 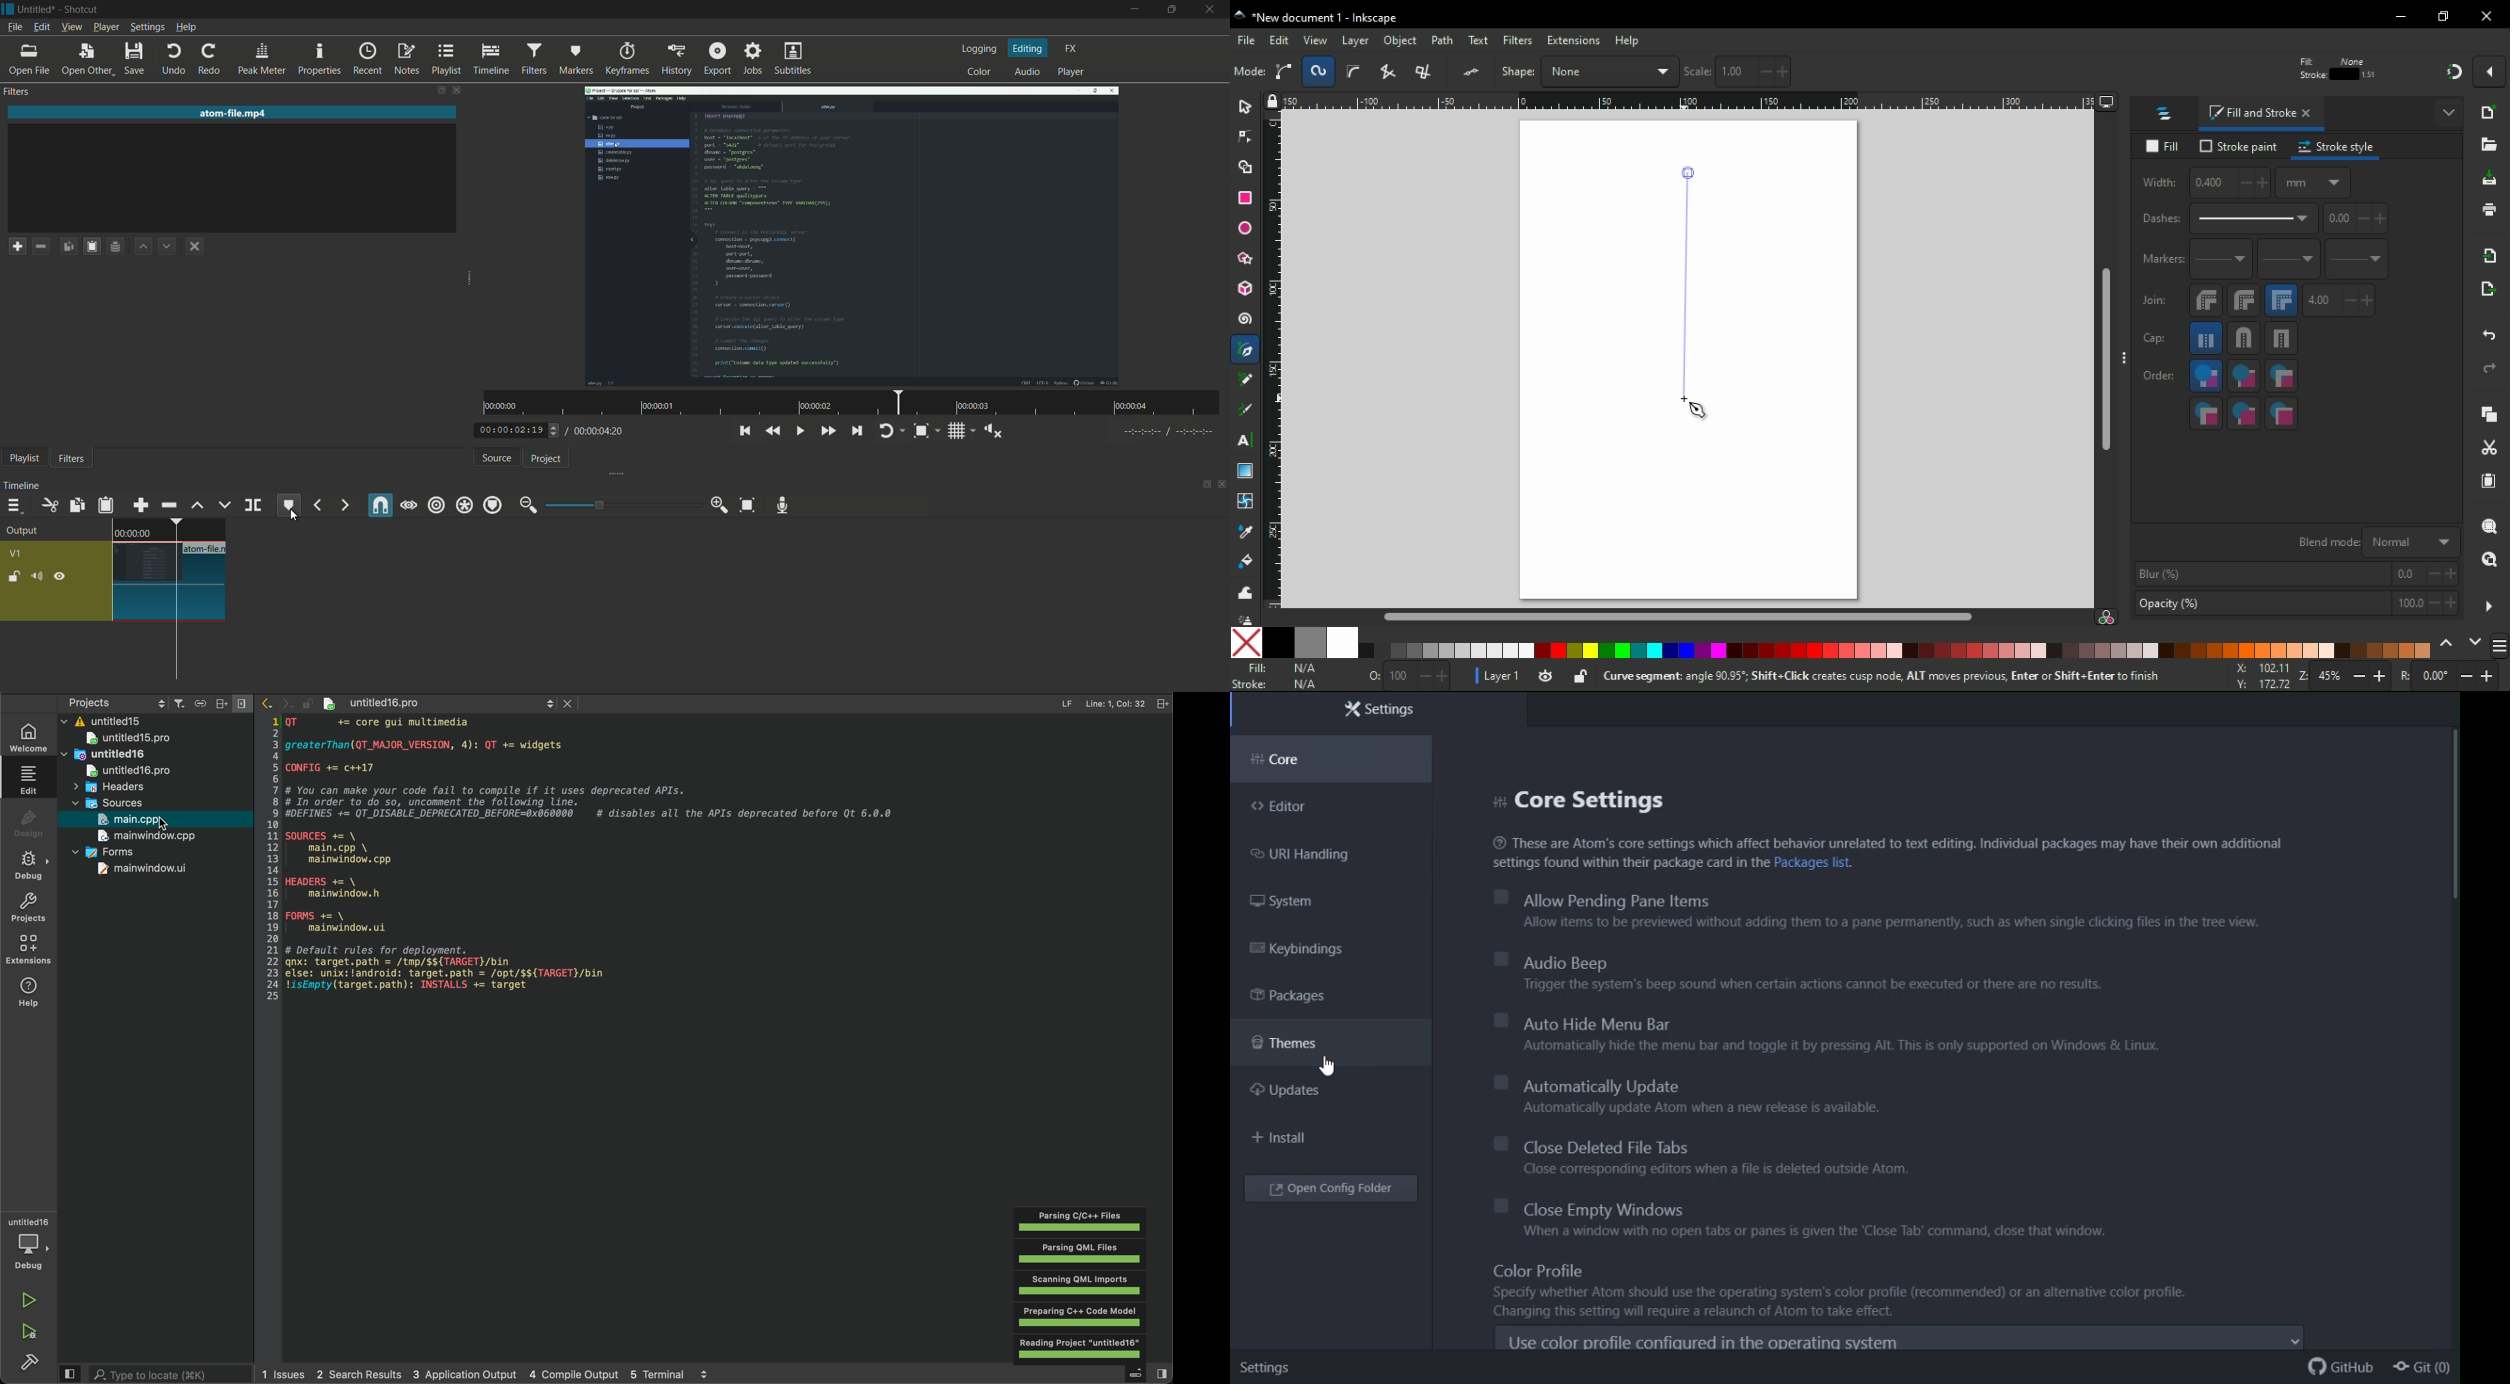 I want to click on spiral tool, so click(x=1247, y=319).